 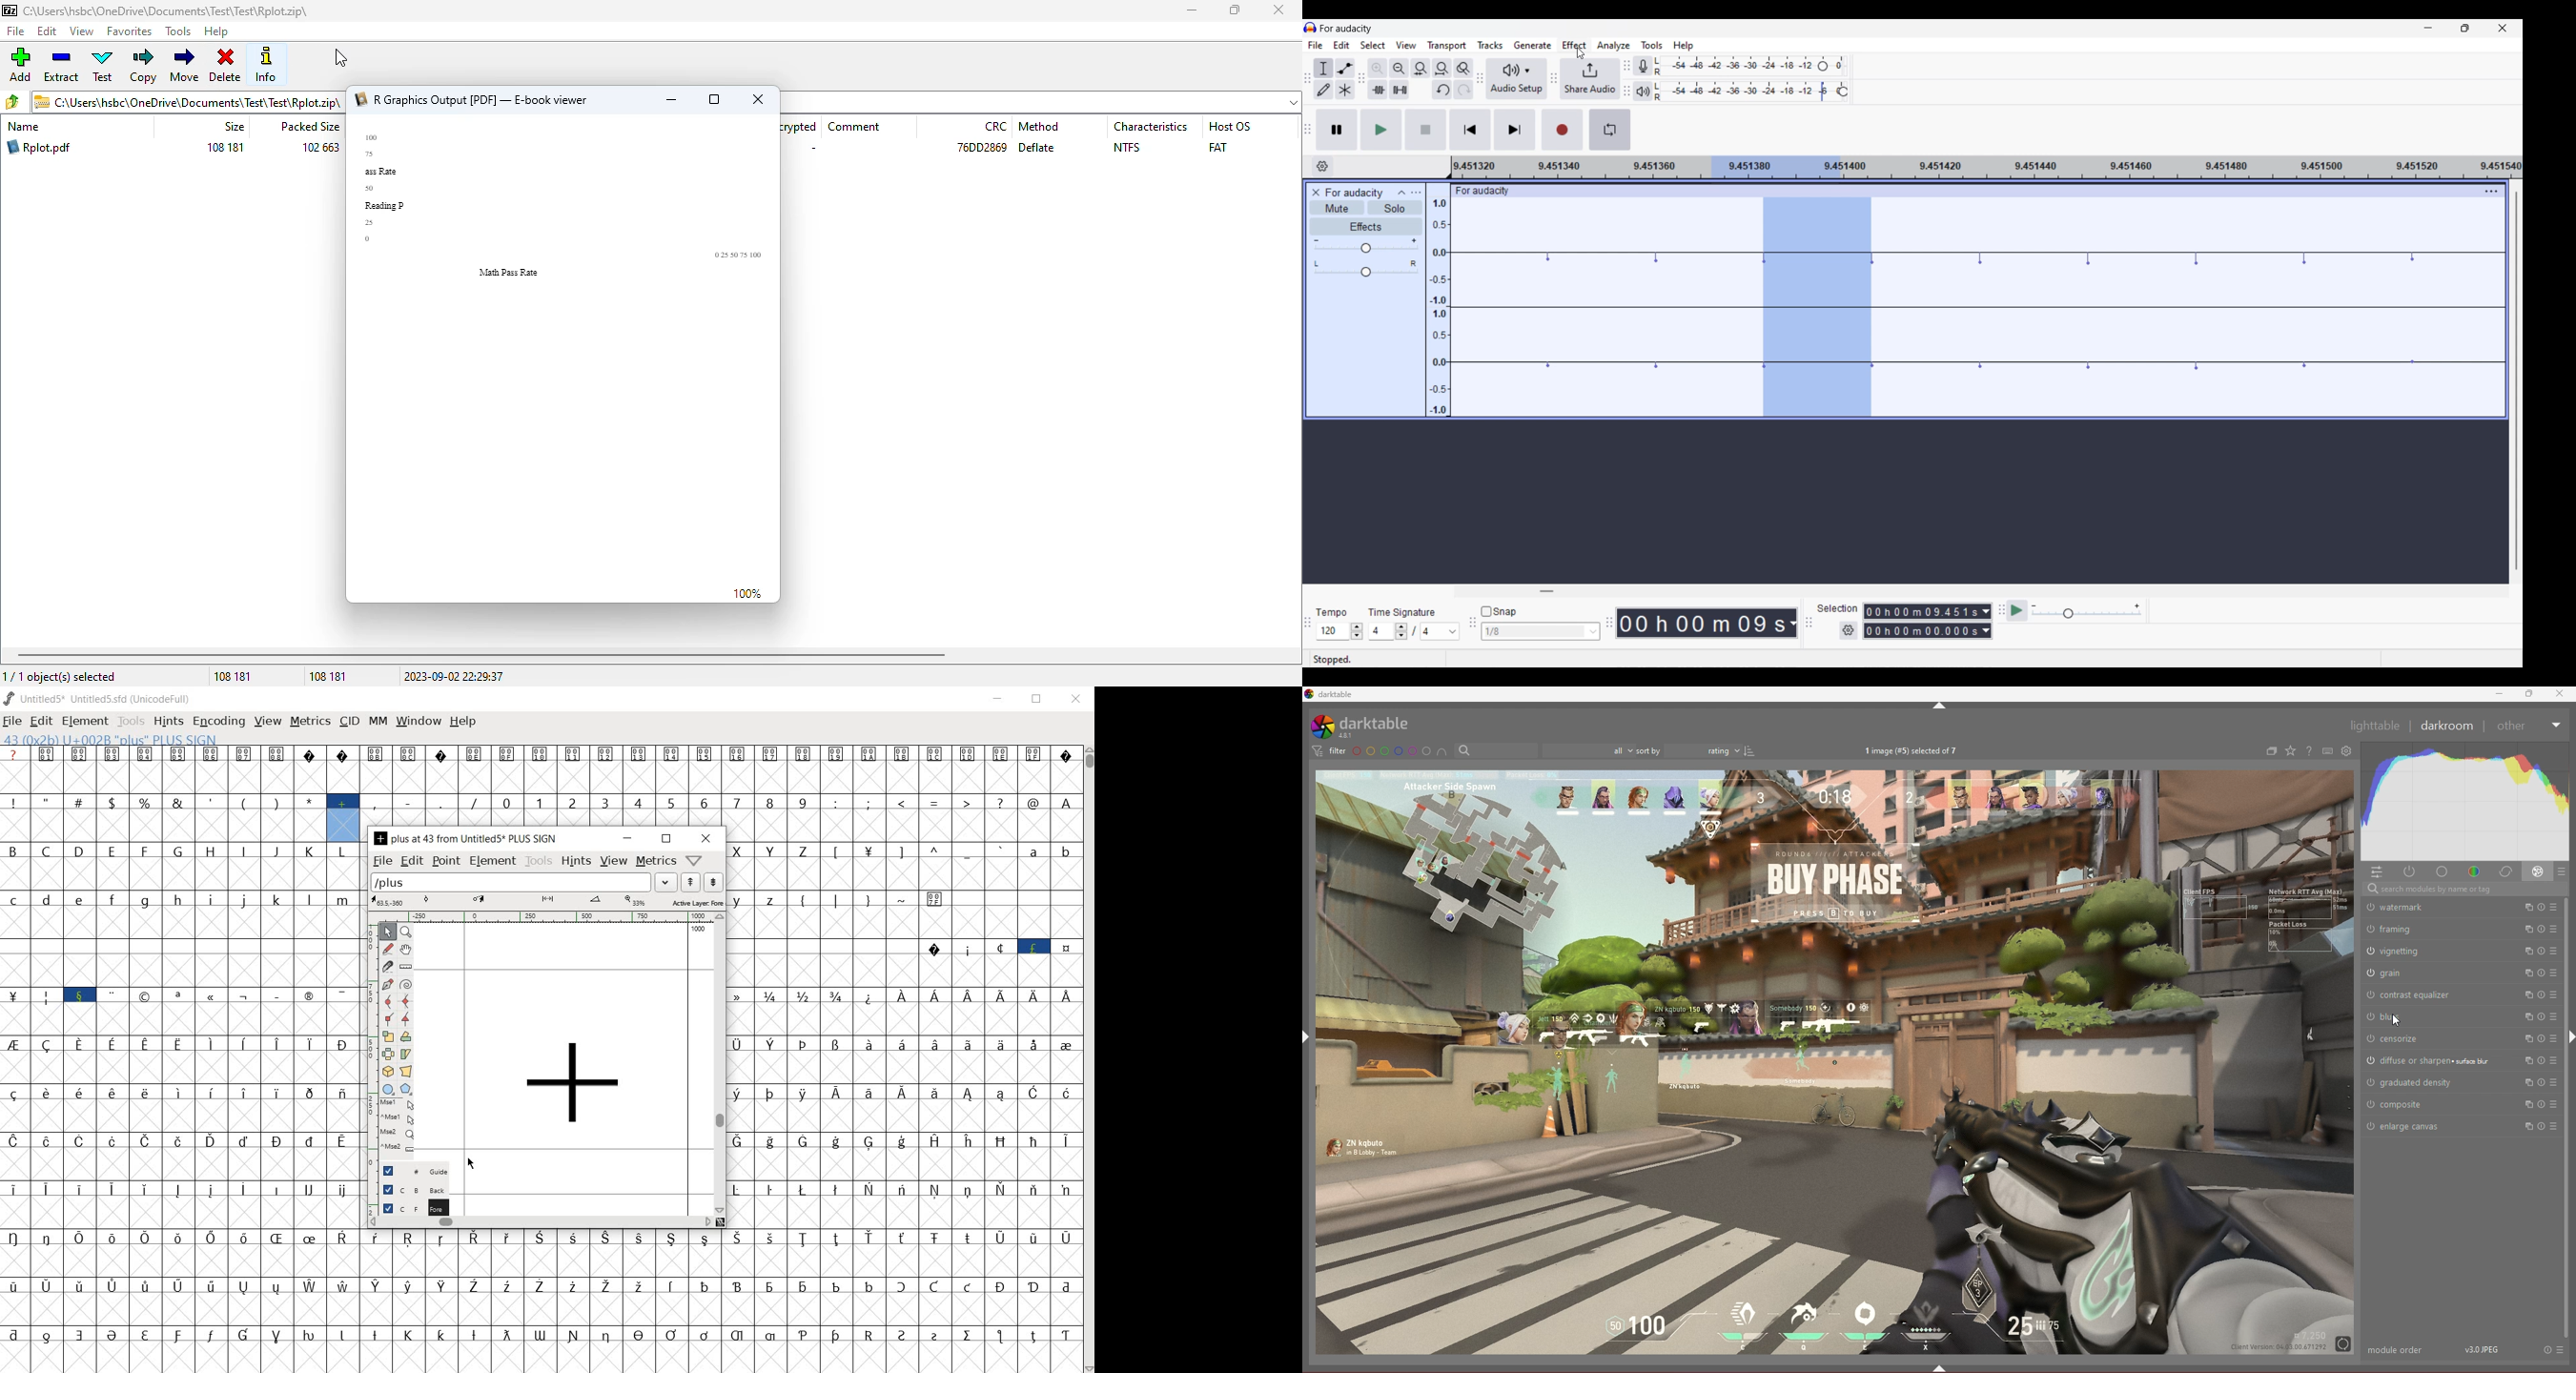 I want to click on base, so click(x=2445, y=872).